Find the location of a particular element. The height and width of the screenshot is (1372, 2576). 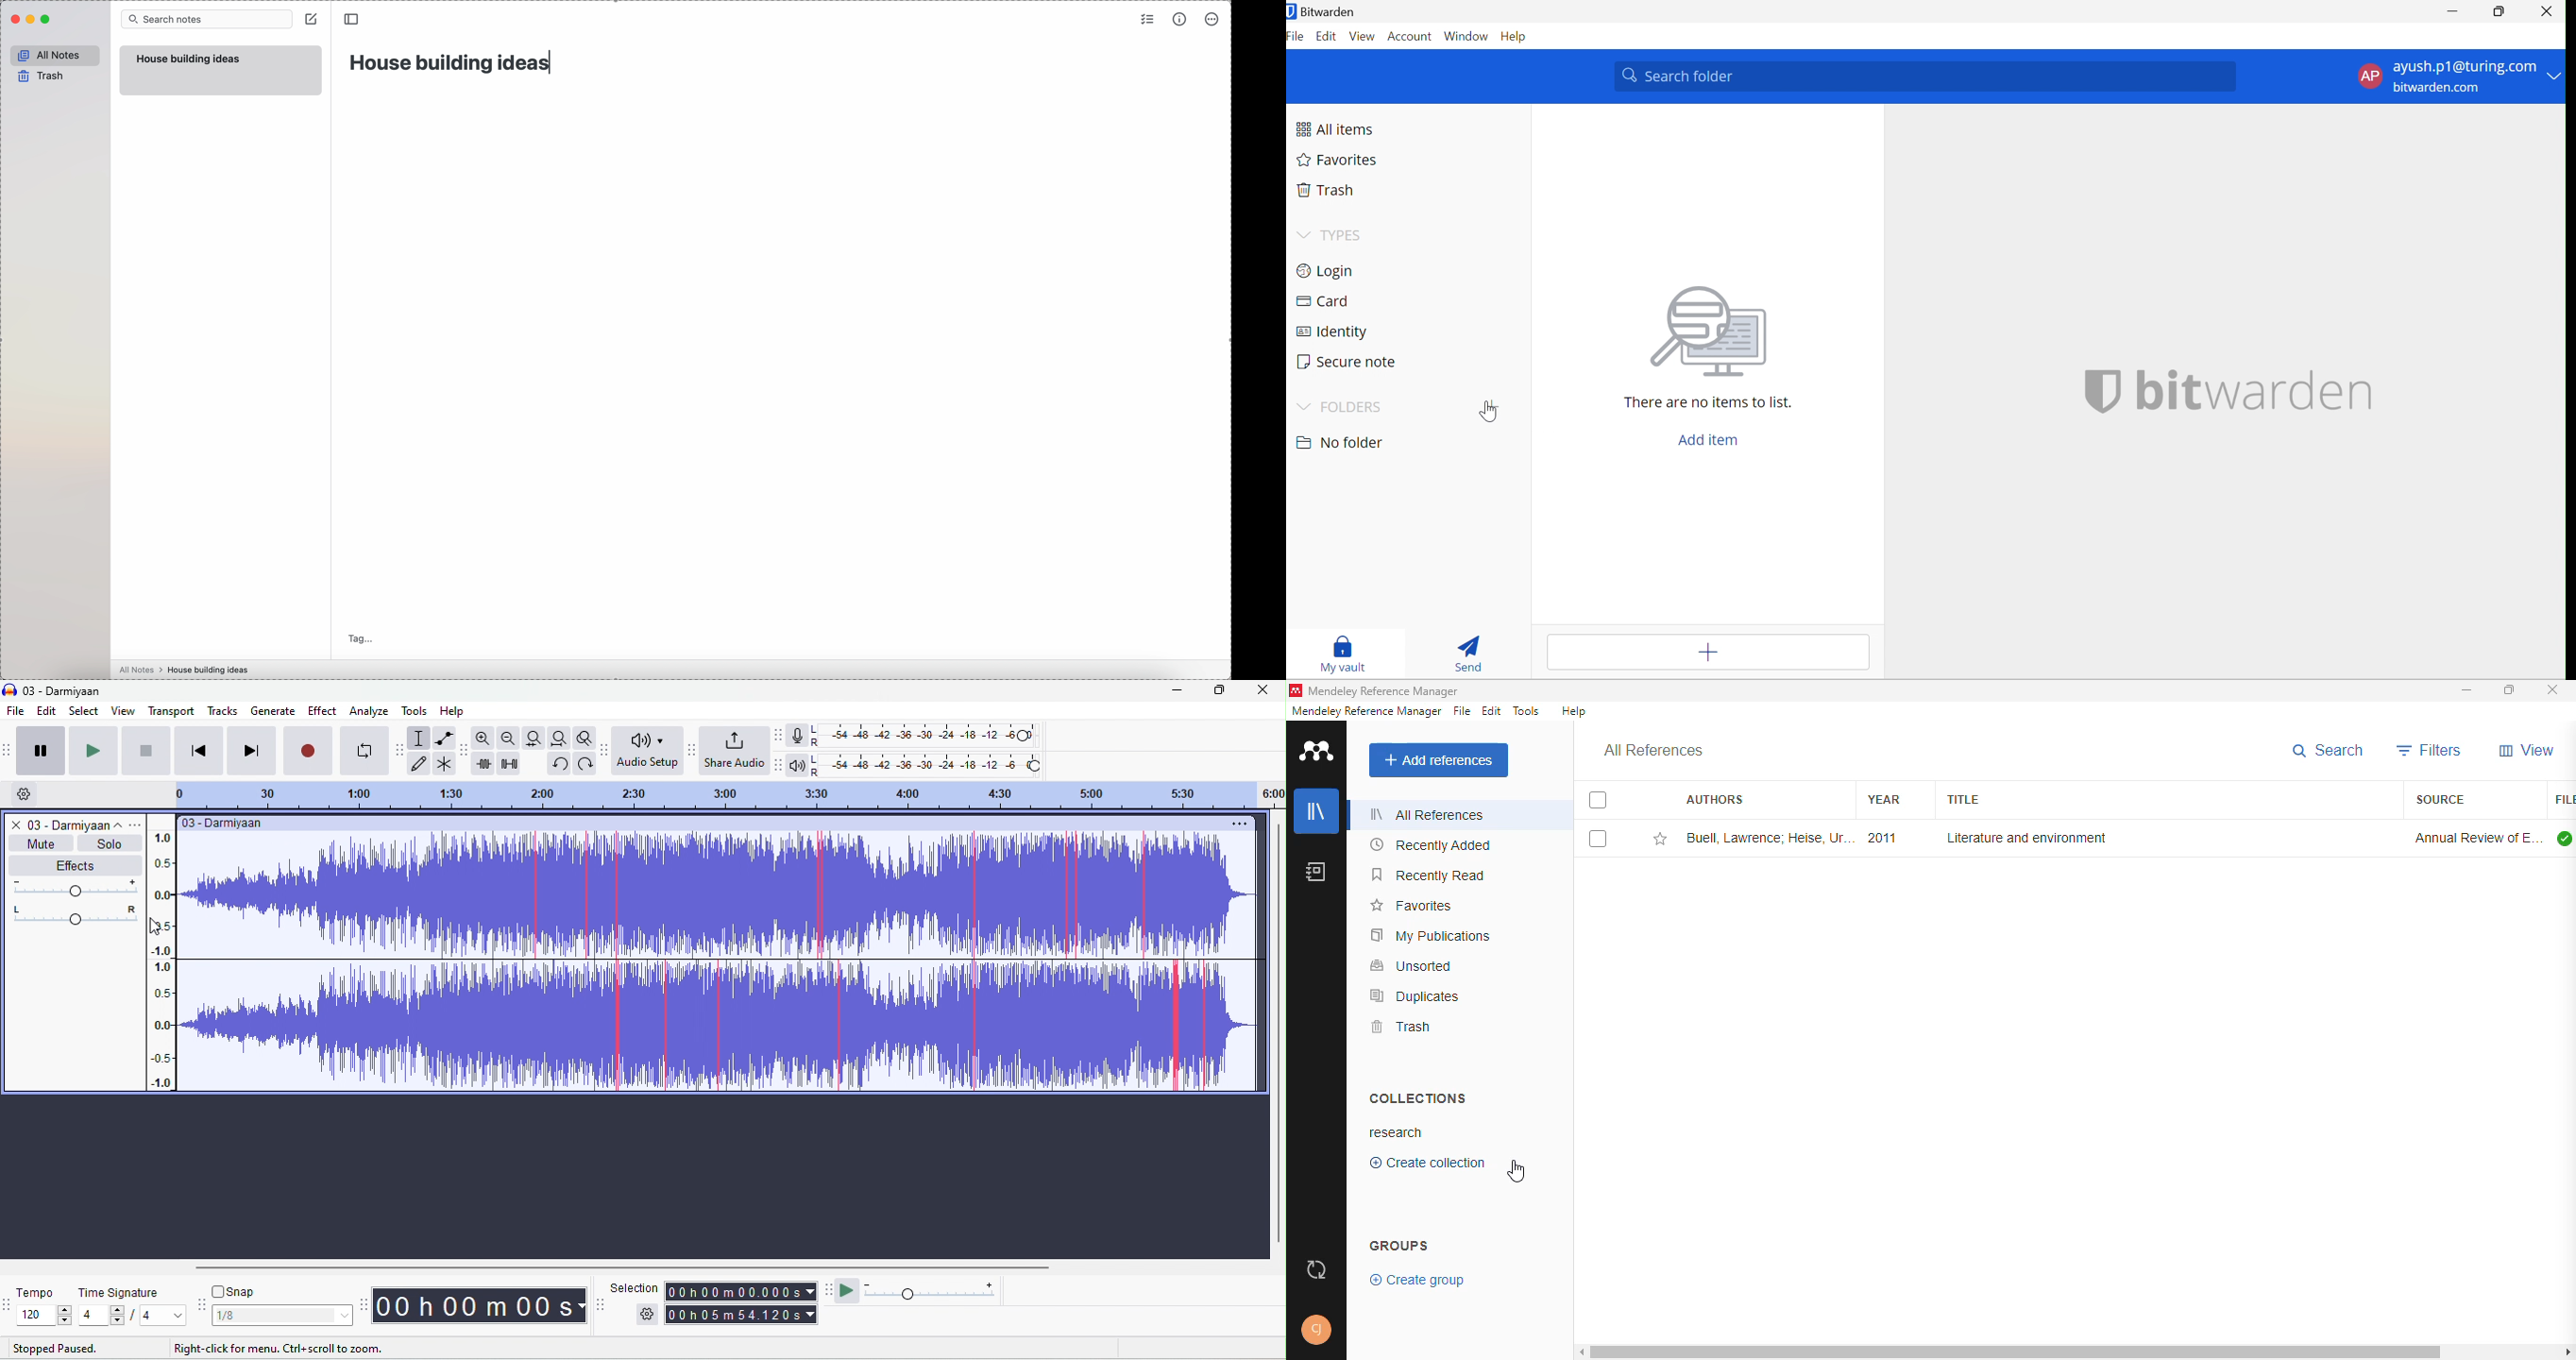

zoom out is located at coordinates (509, 738).